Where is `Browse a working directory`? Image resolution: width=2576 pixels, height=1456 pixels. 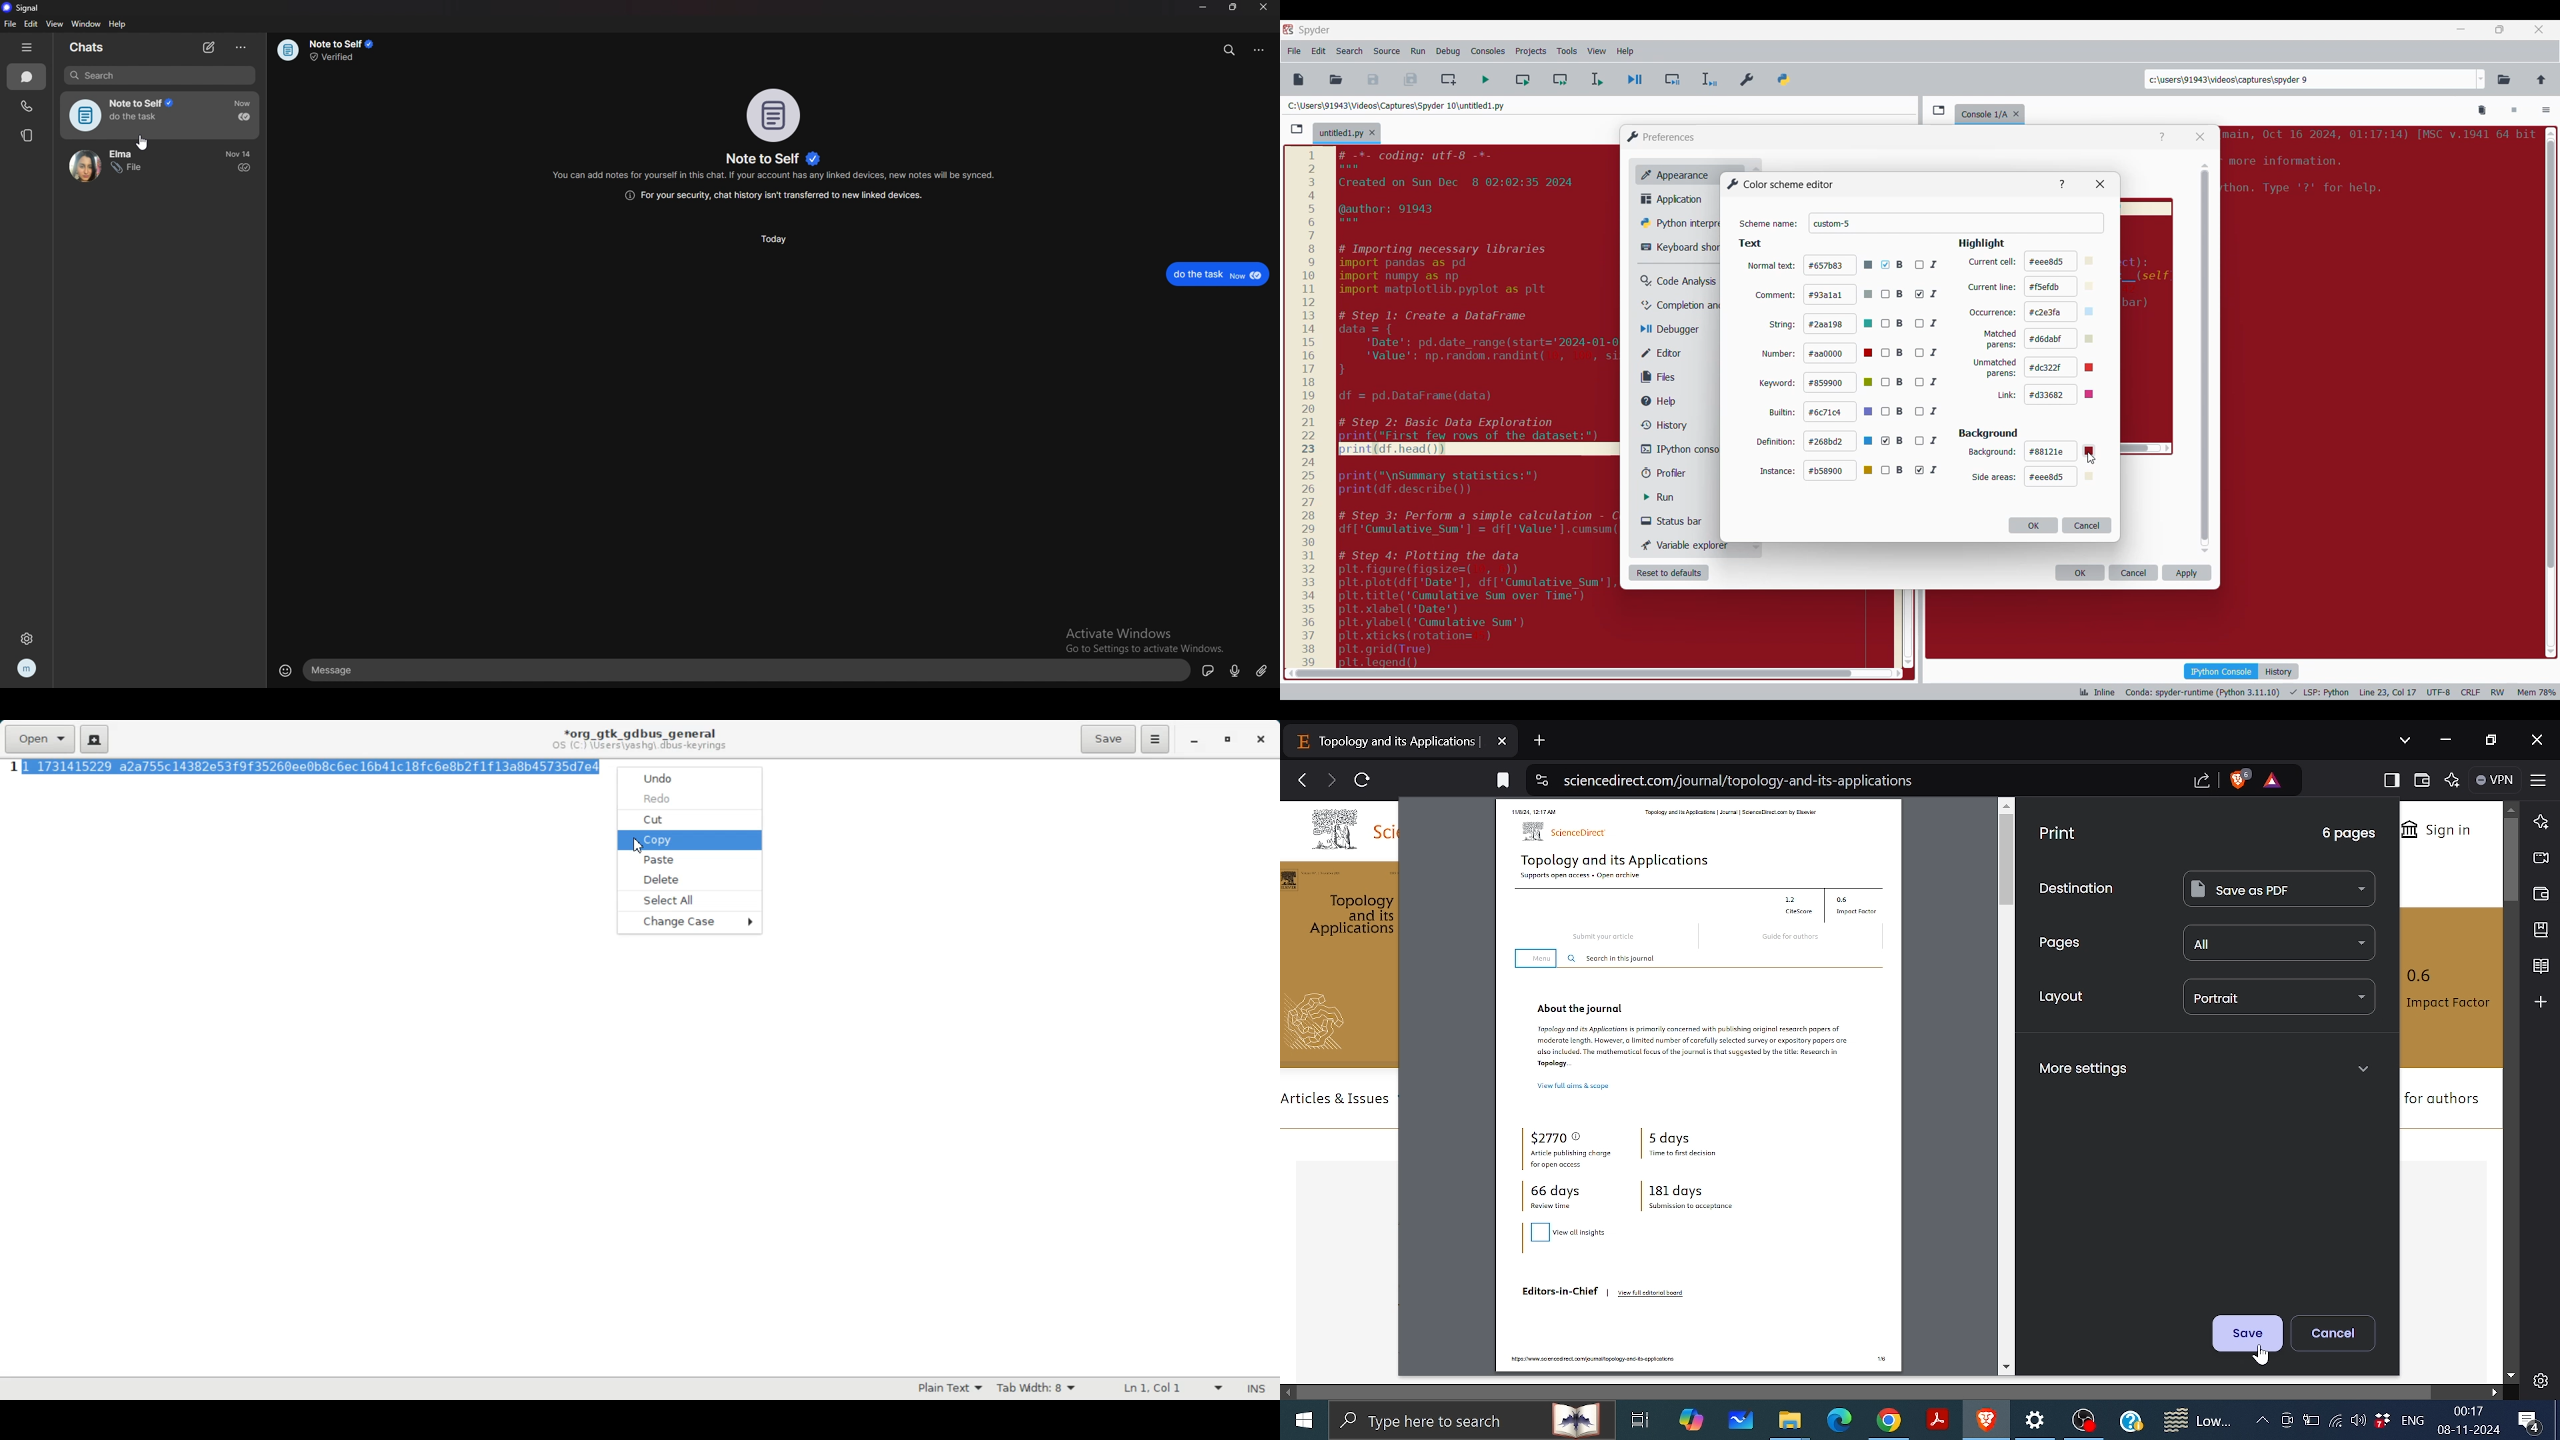 Browse a working directory is located at coordinates (2504, 79).